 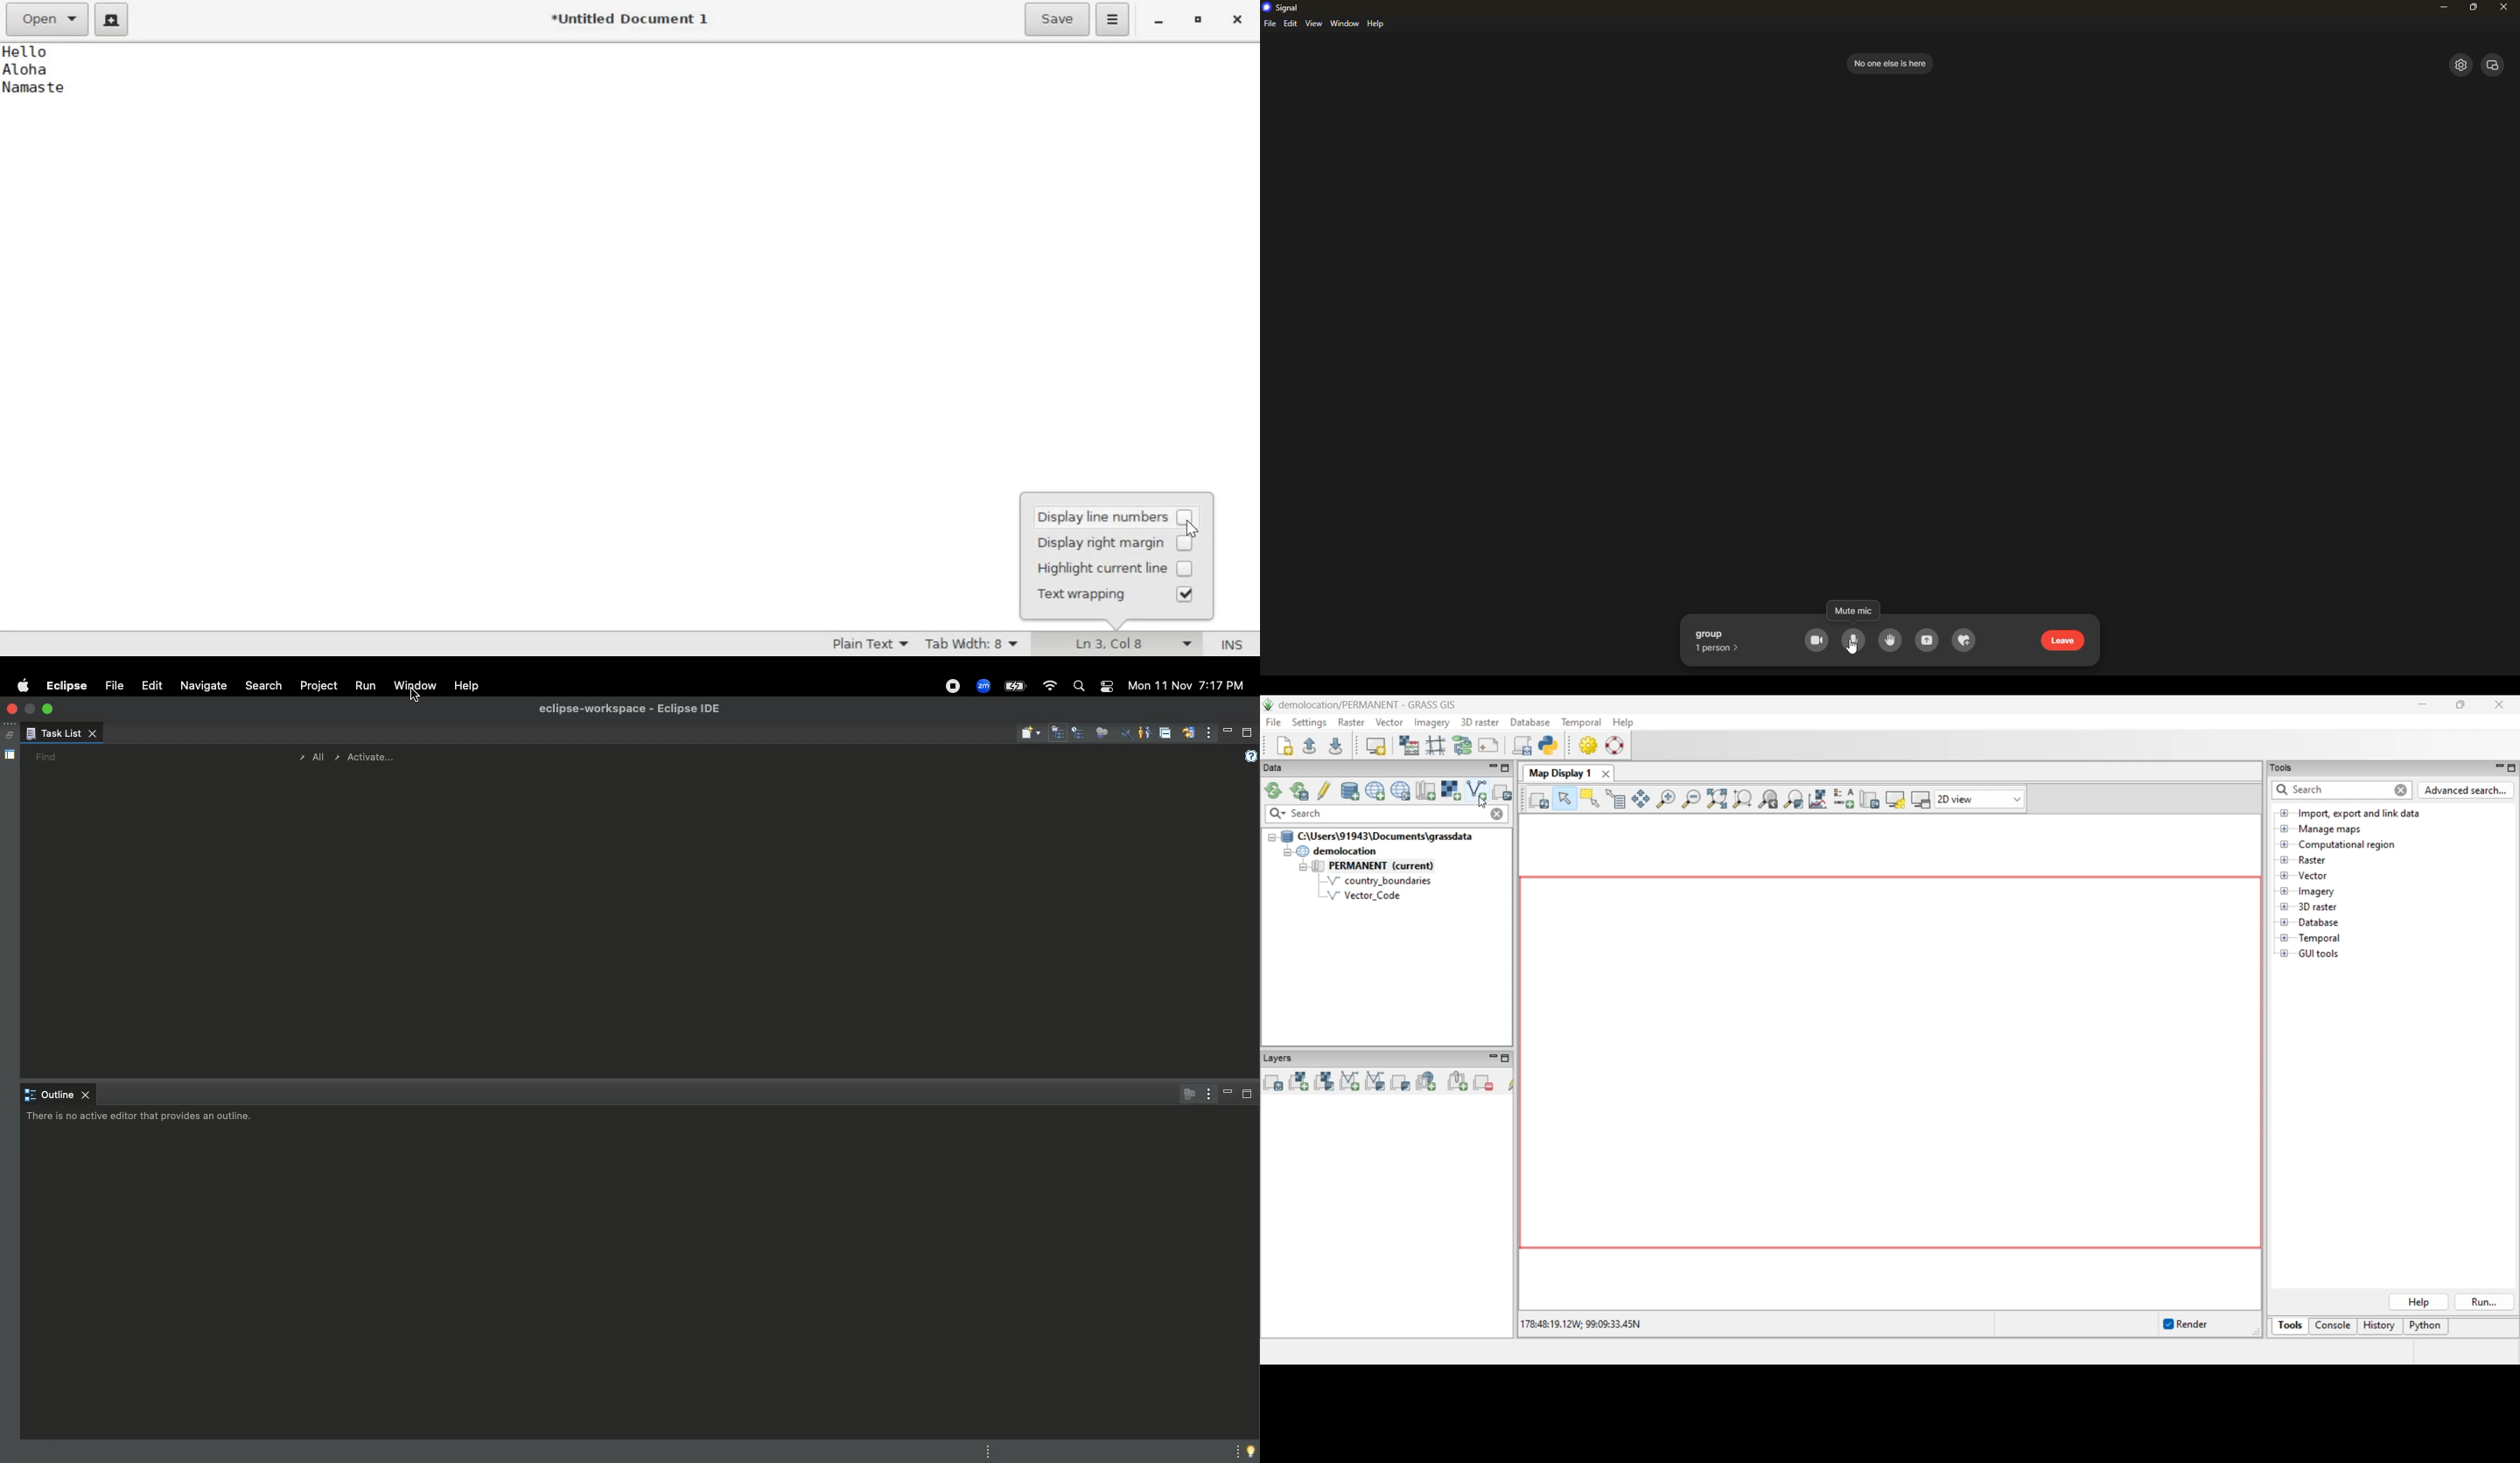 What do you see at coordinates (1048, 686) in the screenshot?
I see `Internet` at bounding box center [1048, 686].